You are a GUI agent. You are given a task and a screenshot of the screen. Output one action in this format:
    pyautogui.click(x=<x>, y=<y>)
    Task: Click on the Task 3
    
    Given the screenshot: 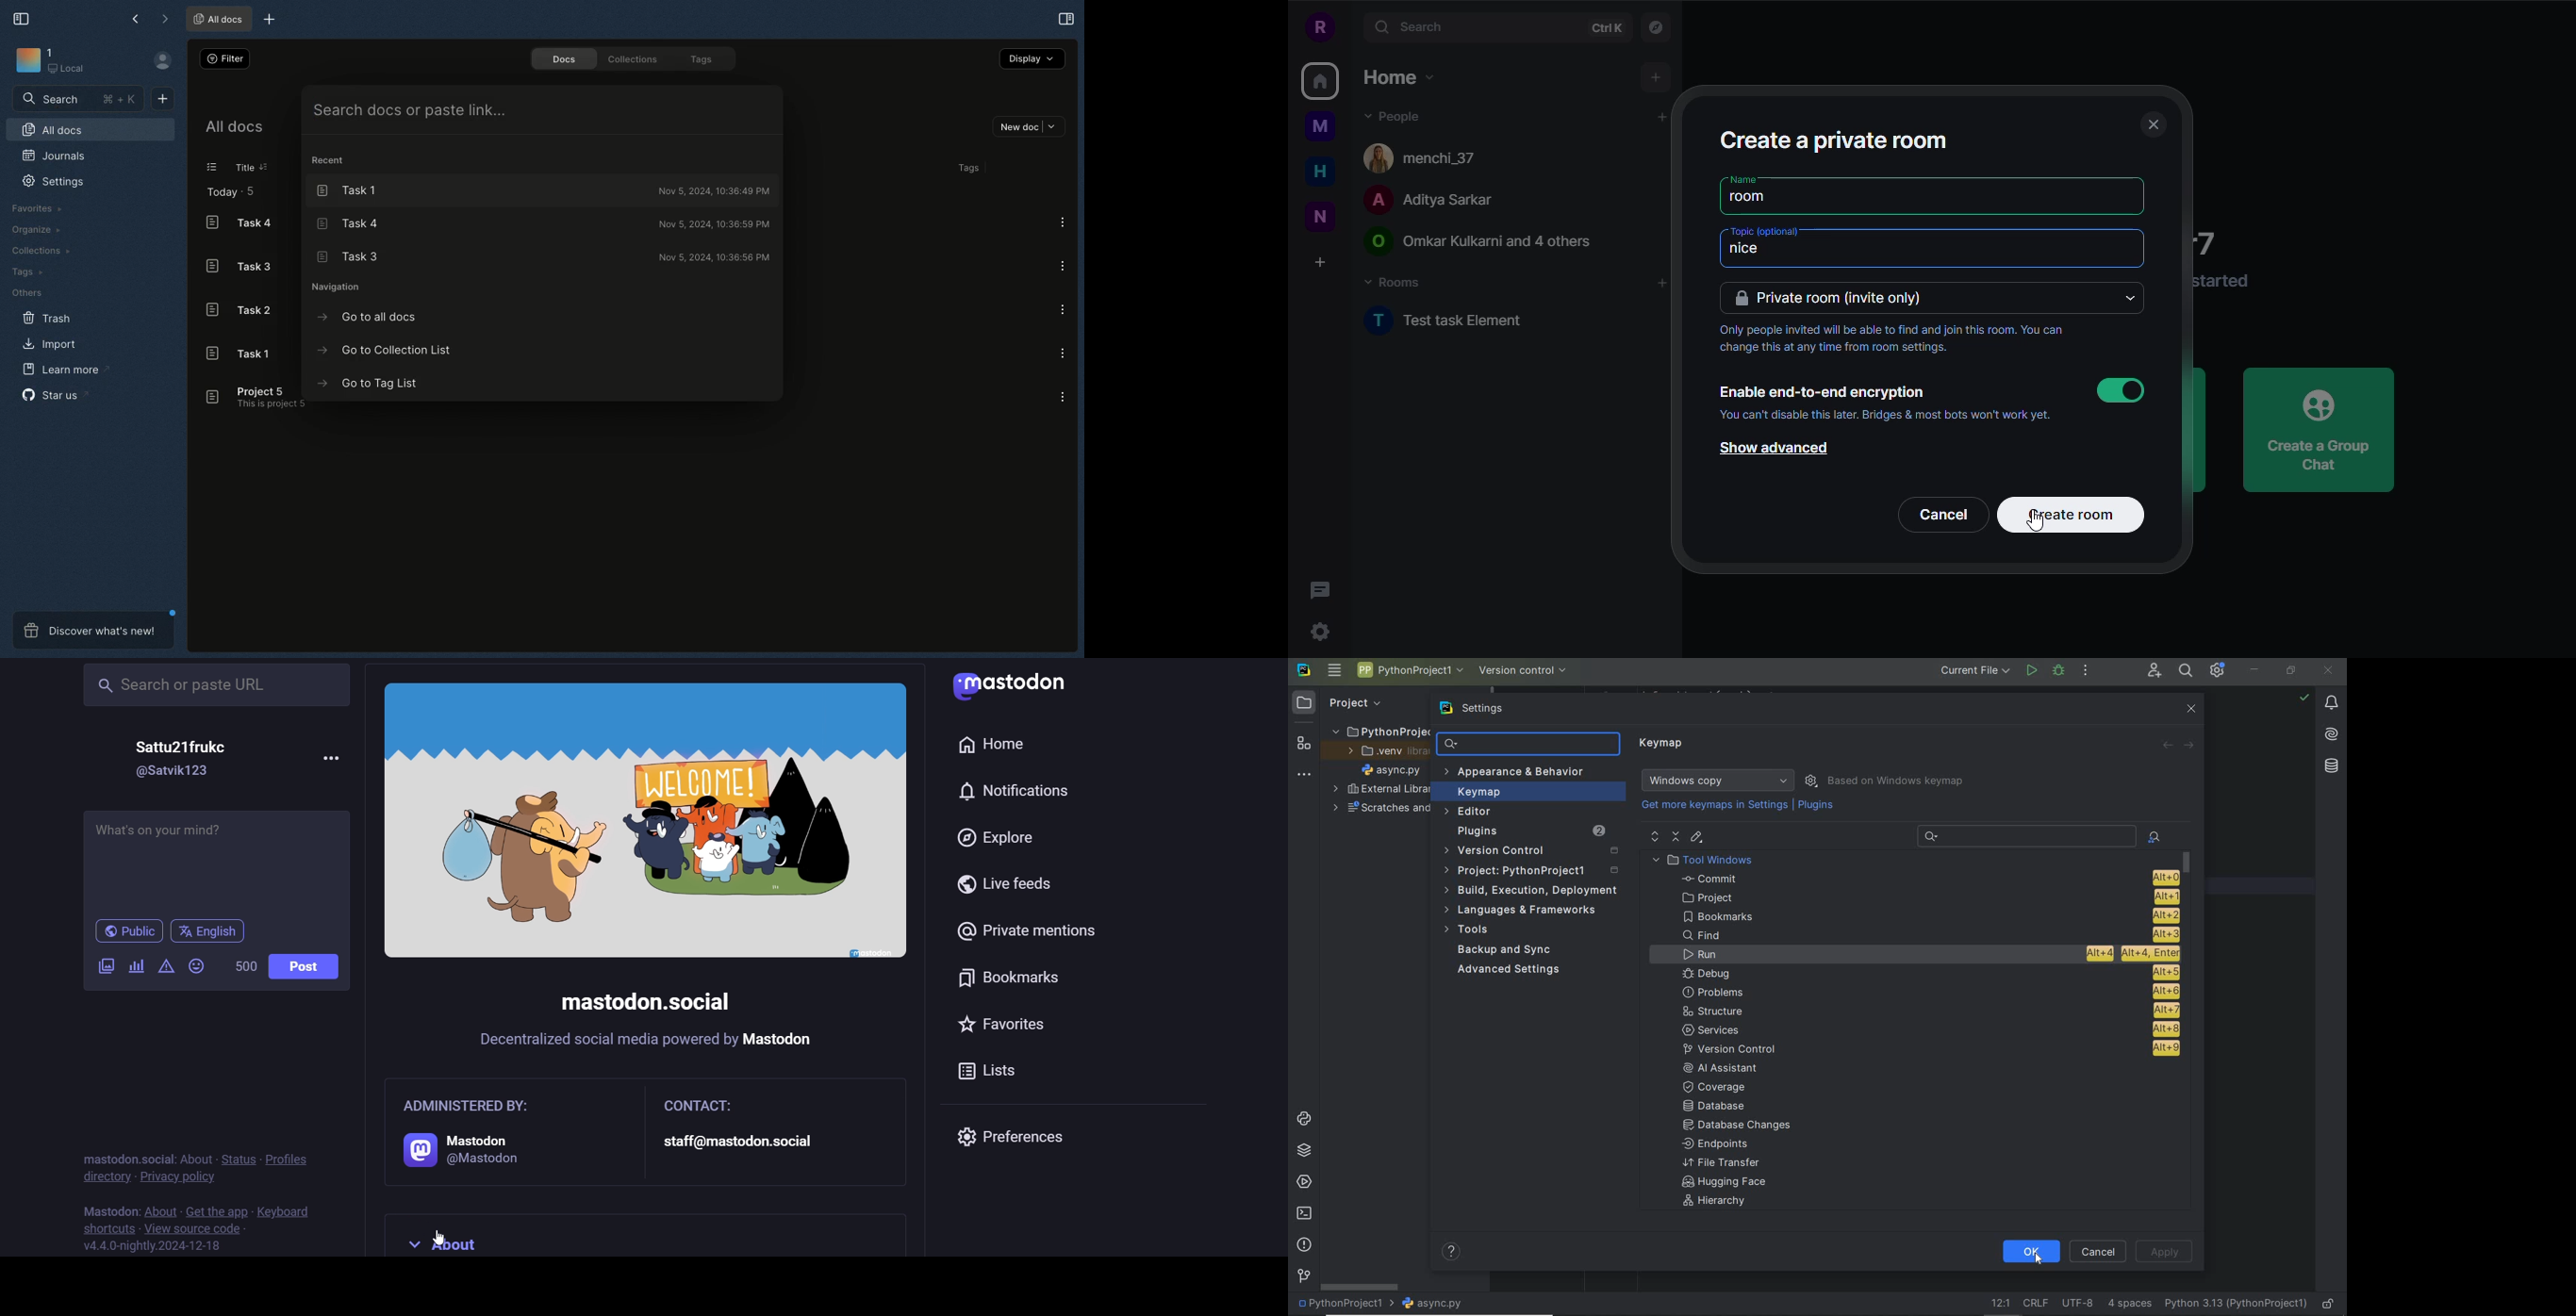 What is the action you would take?
    pyautogui.click(x=236, y=264)
    